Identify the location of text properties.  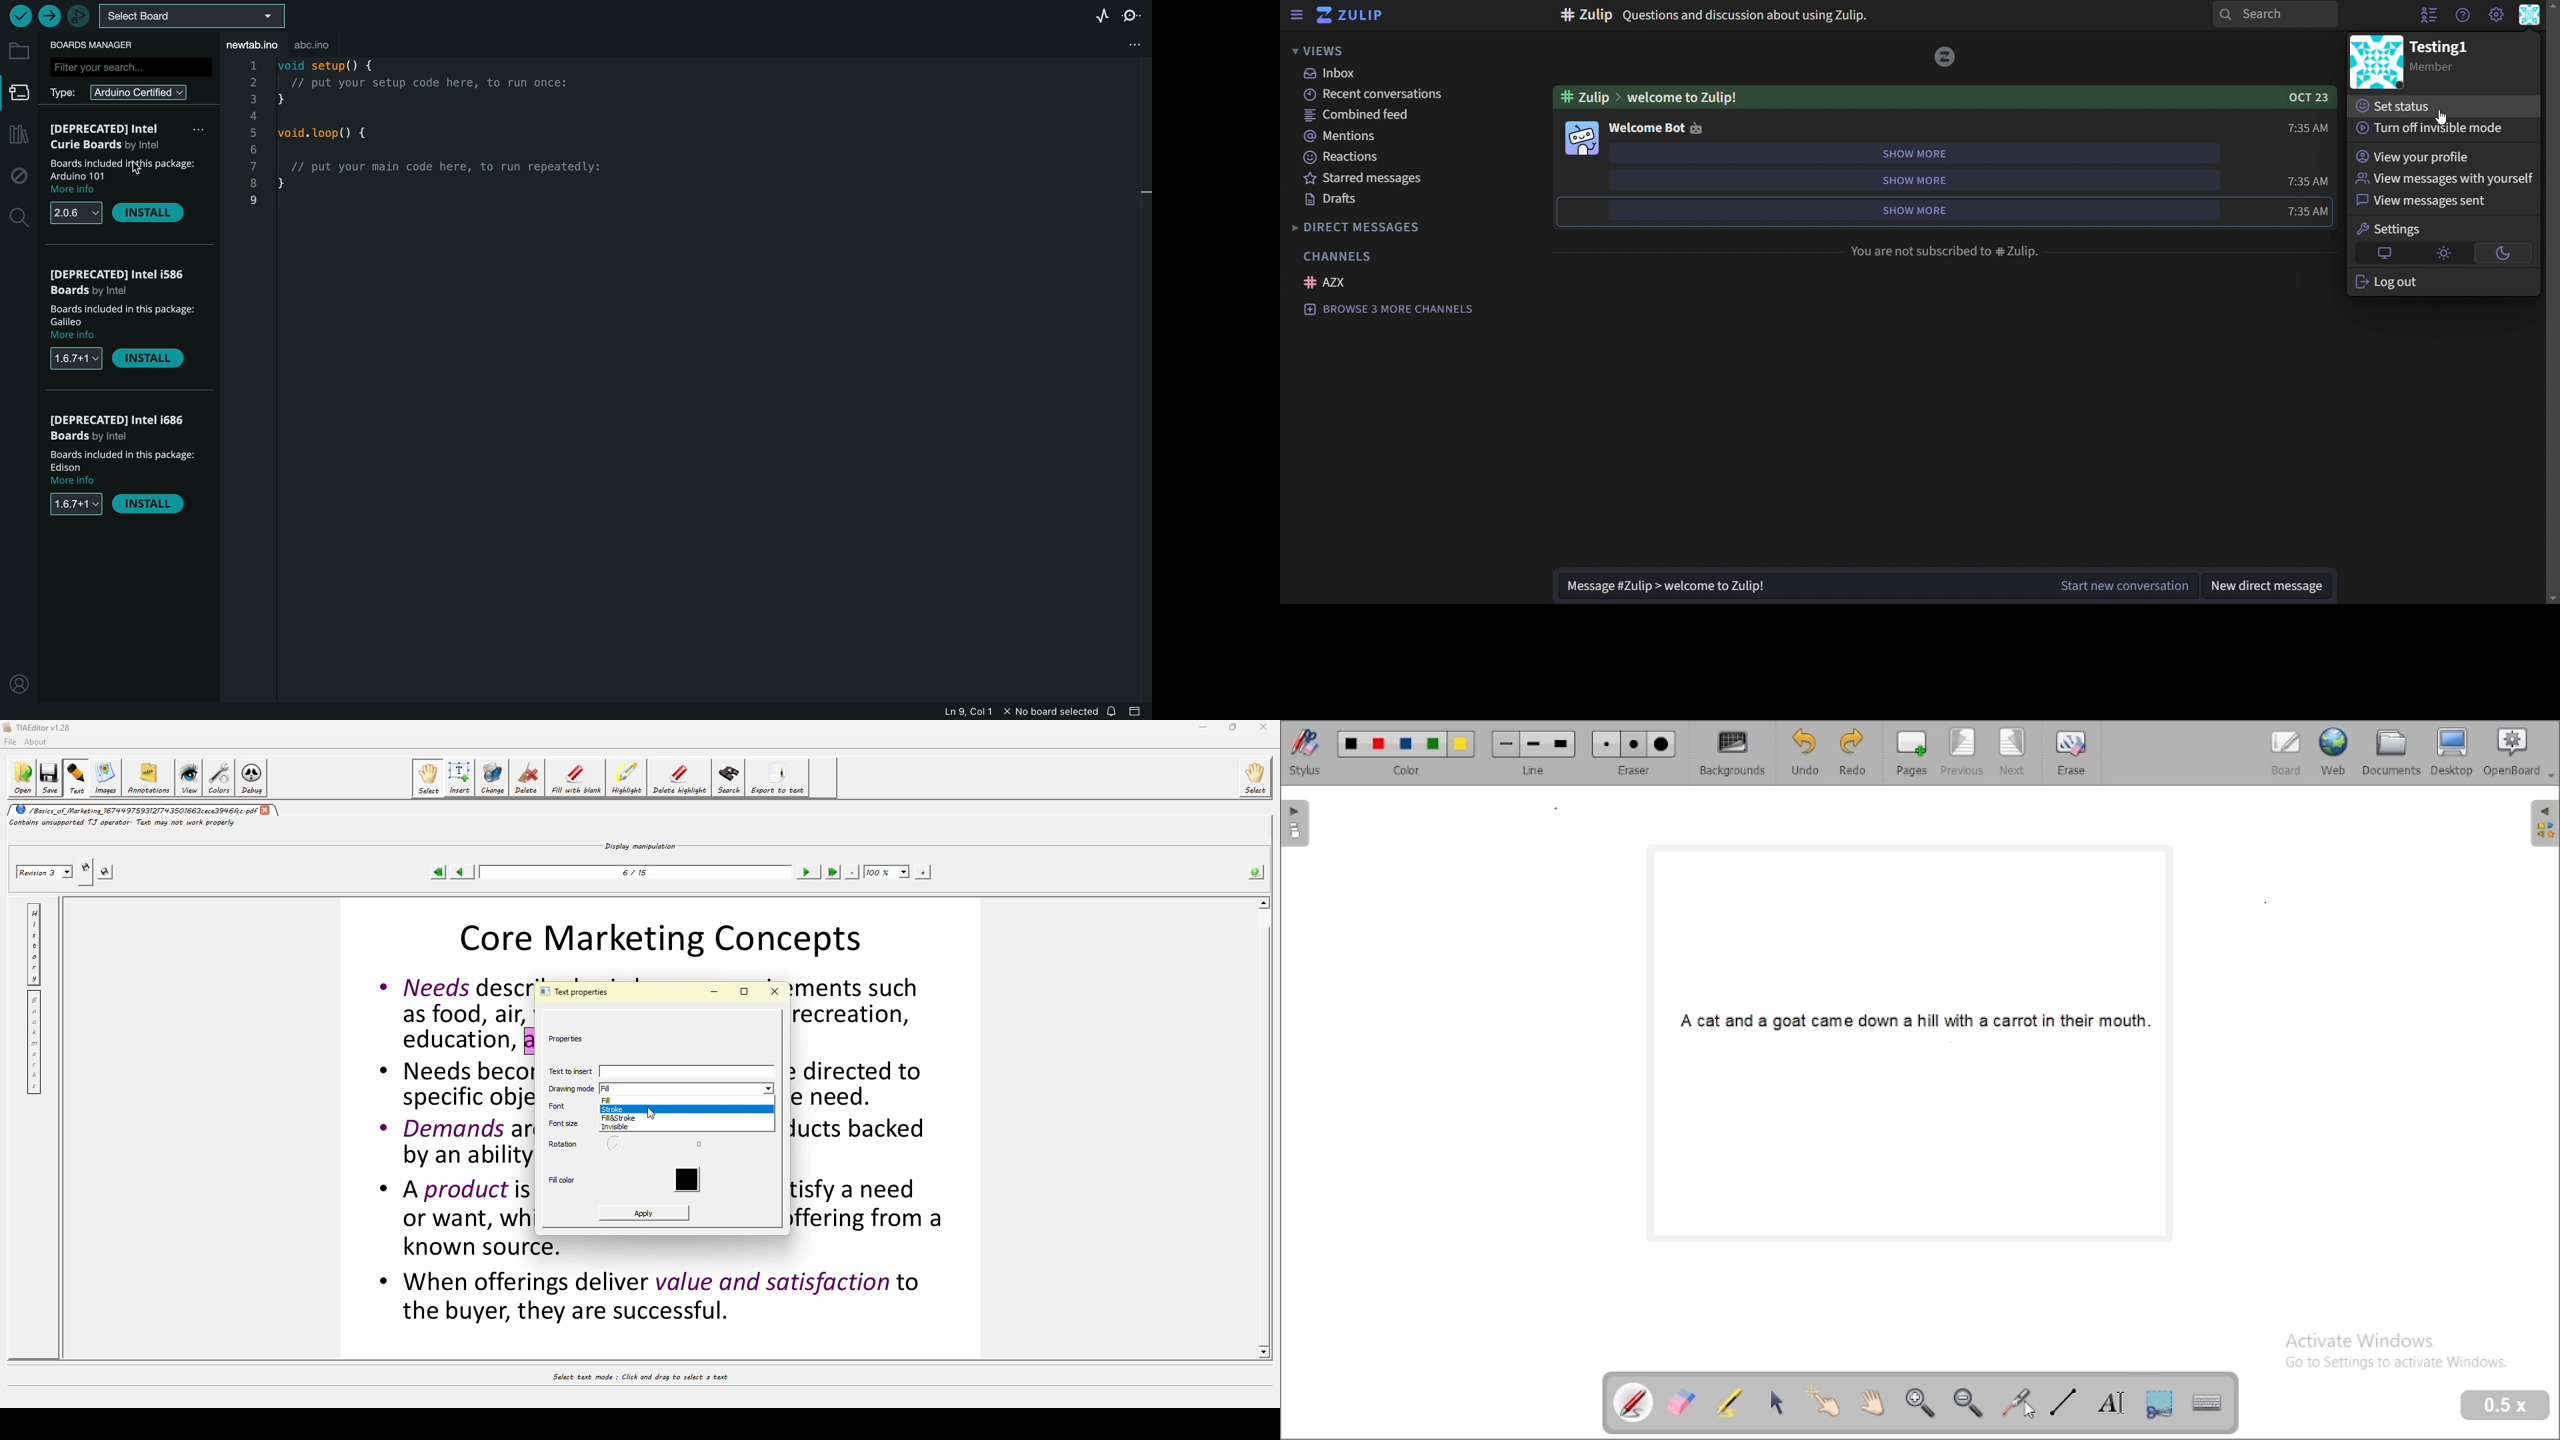
(579, 991).